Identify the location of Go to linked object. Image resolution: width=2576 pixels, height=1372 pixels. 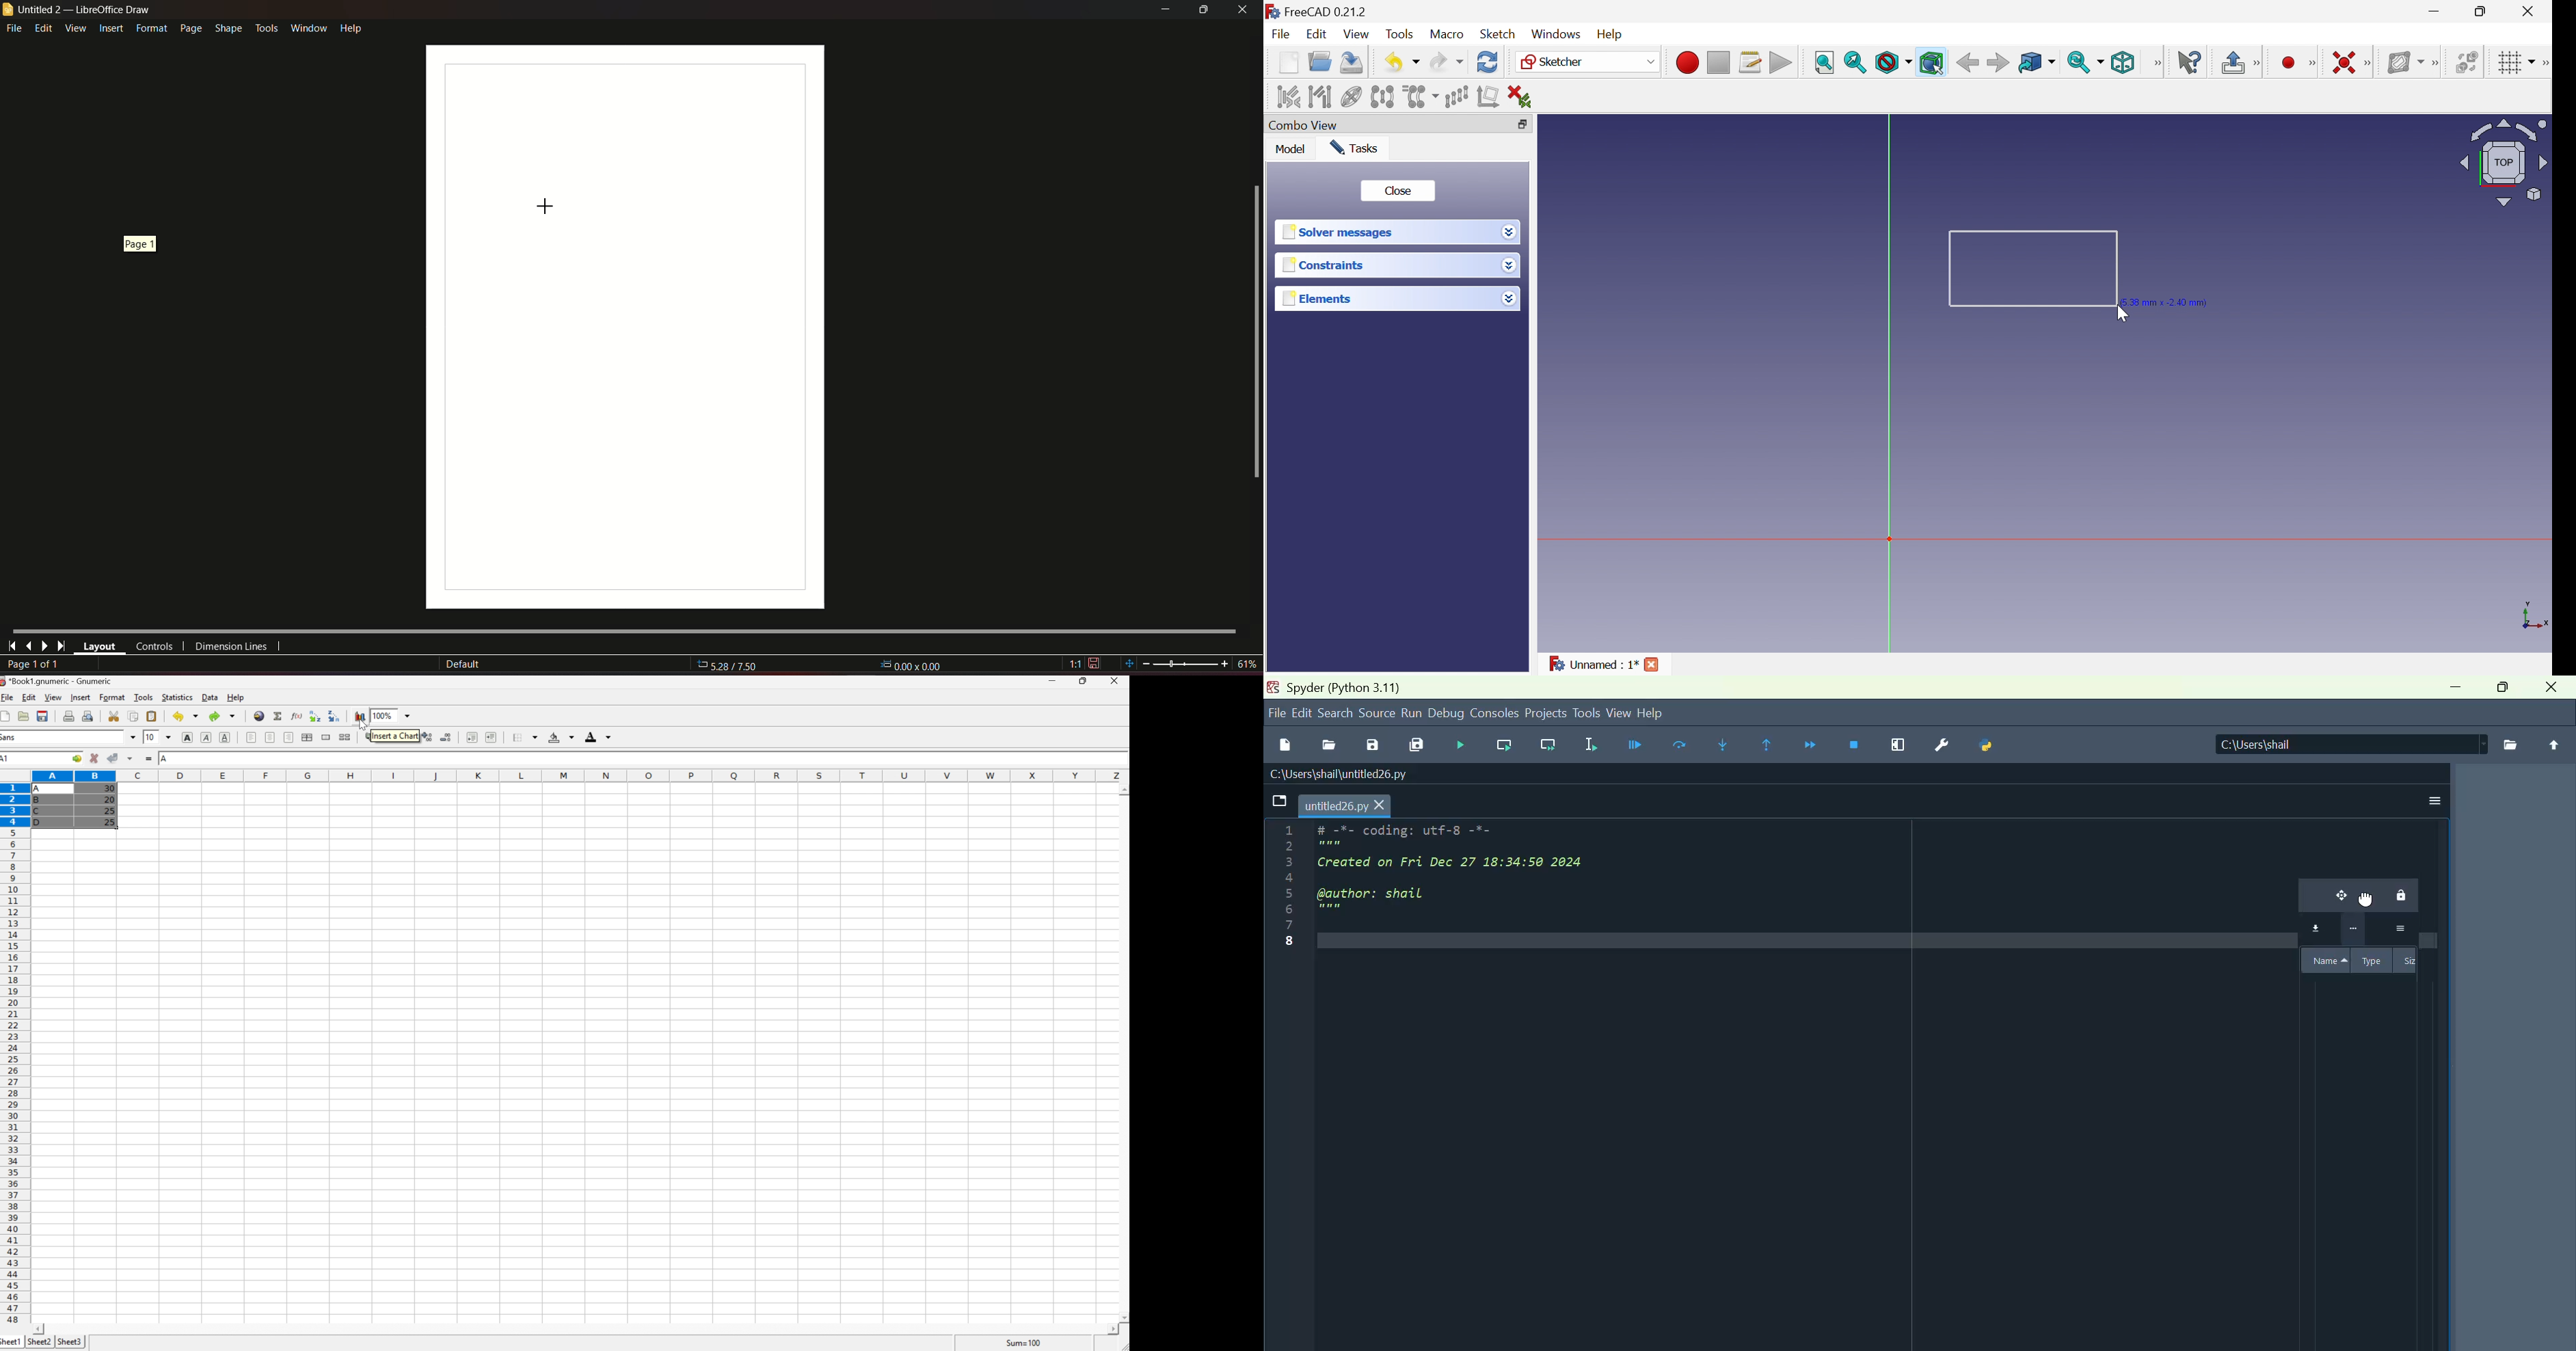
(2036, 63).